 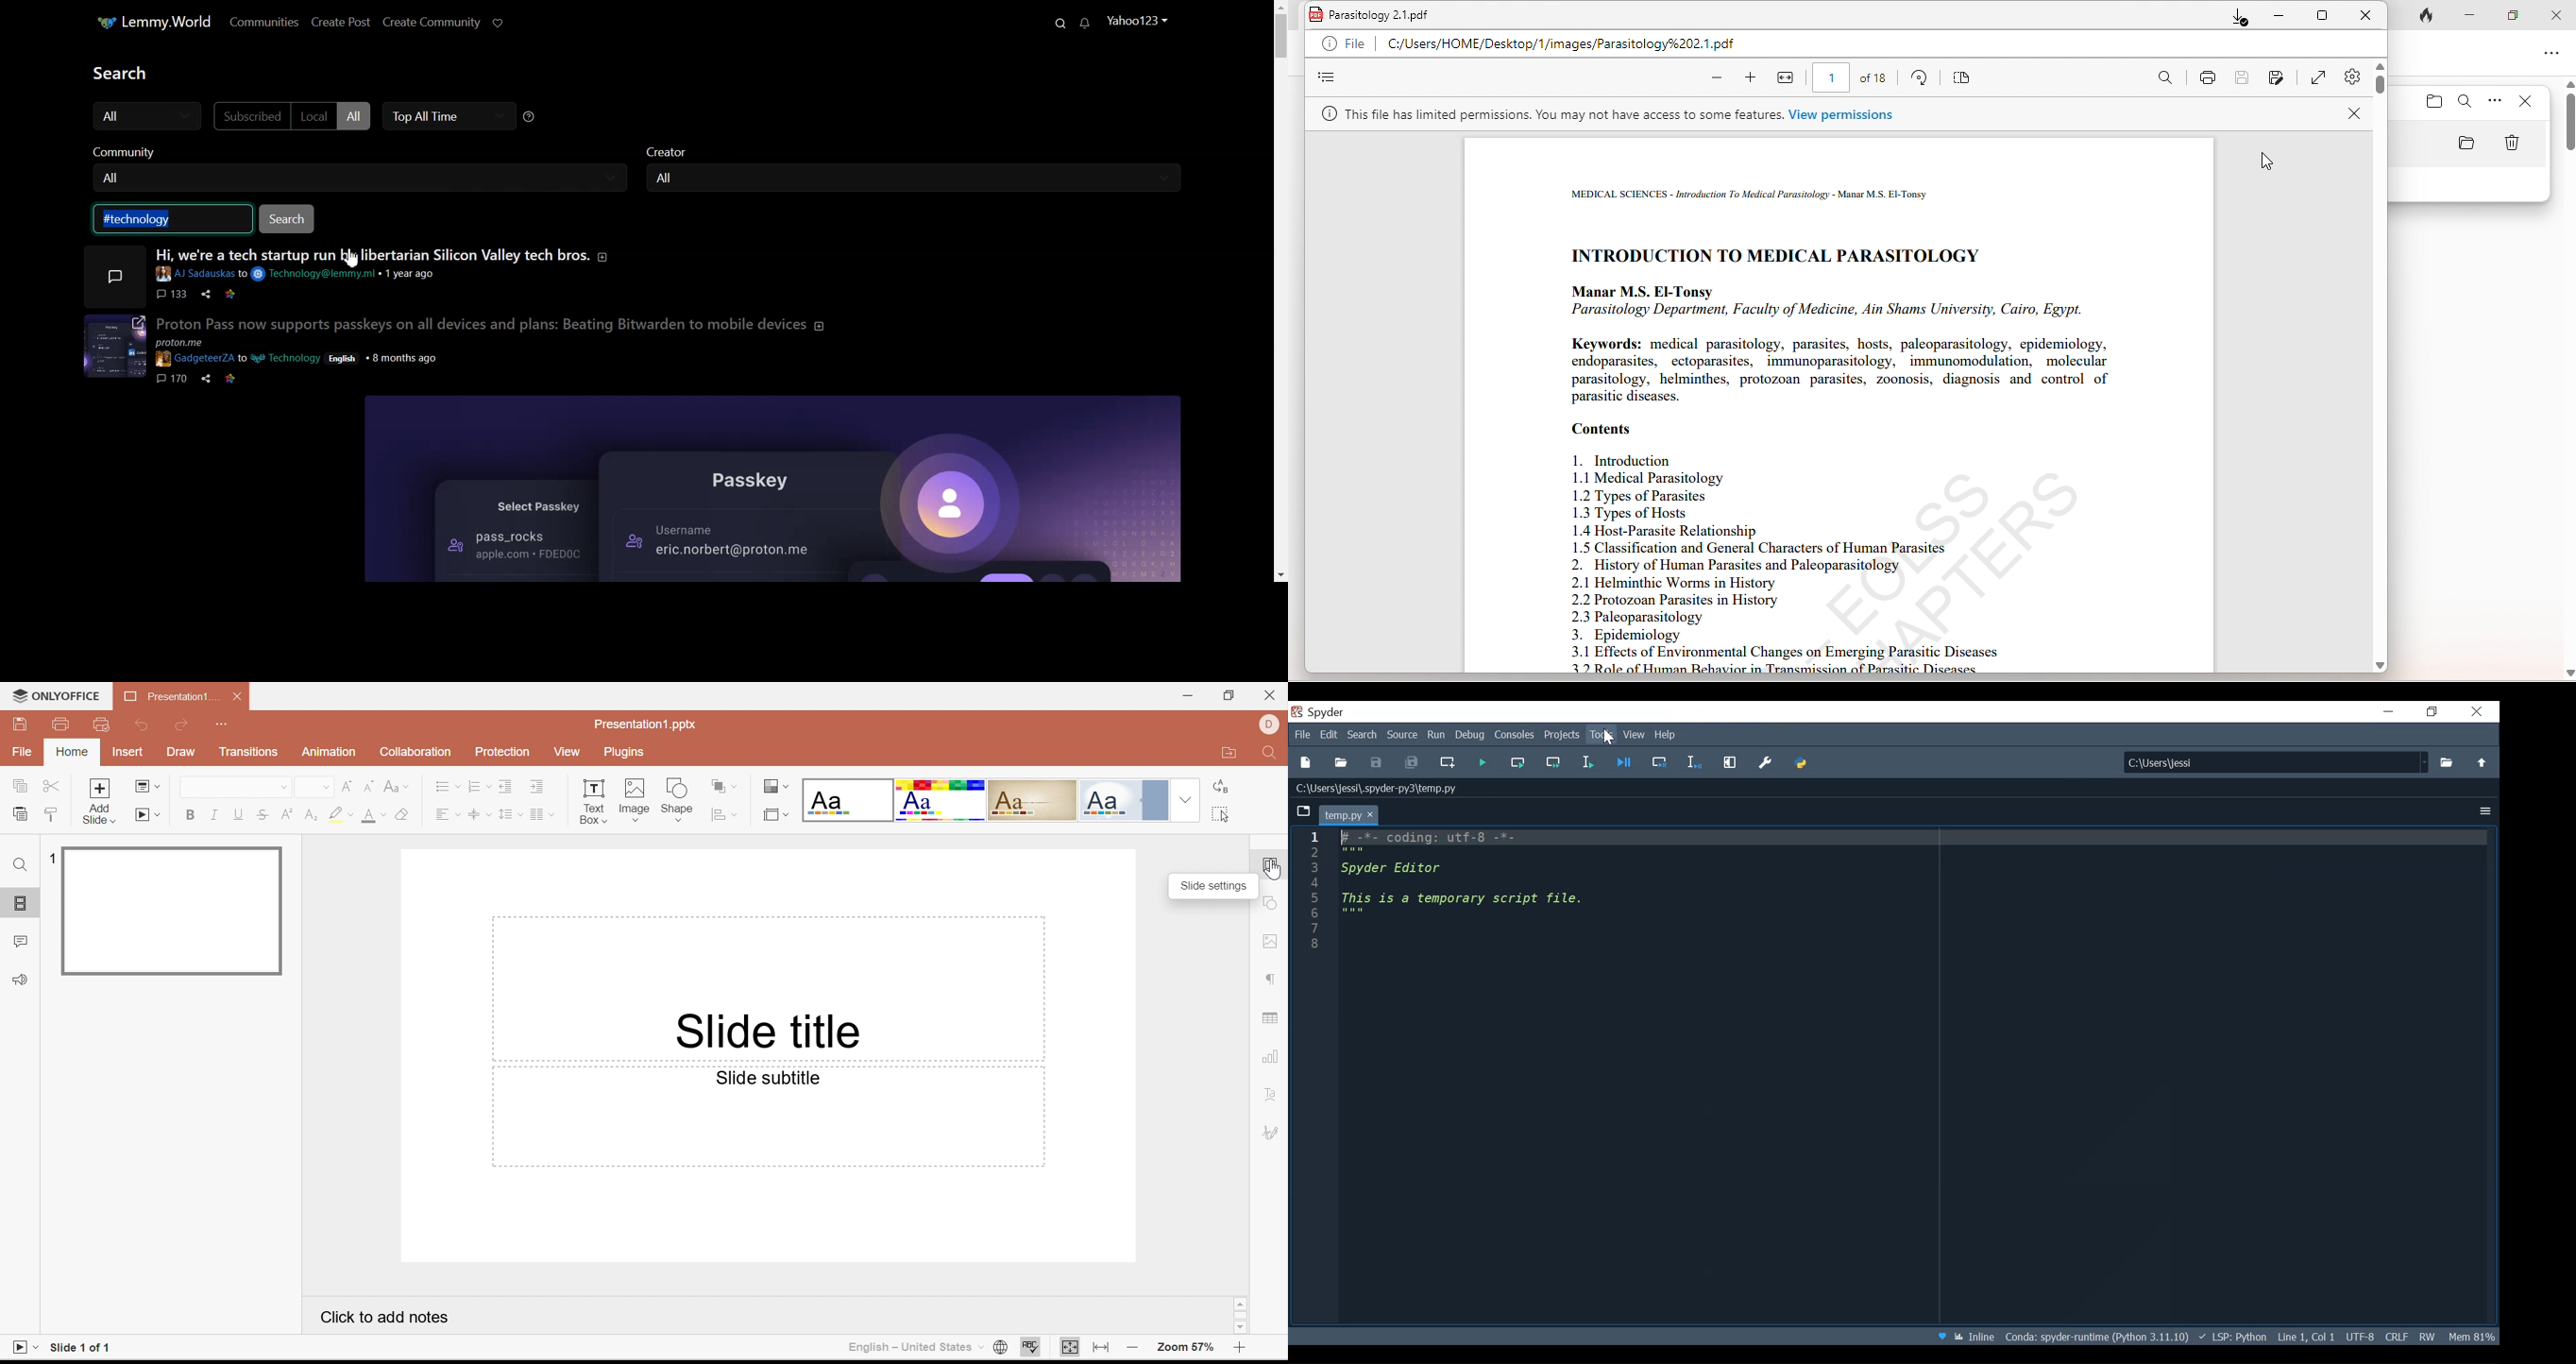 I want to click on Decrement font size, so click(x=367, y=785).